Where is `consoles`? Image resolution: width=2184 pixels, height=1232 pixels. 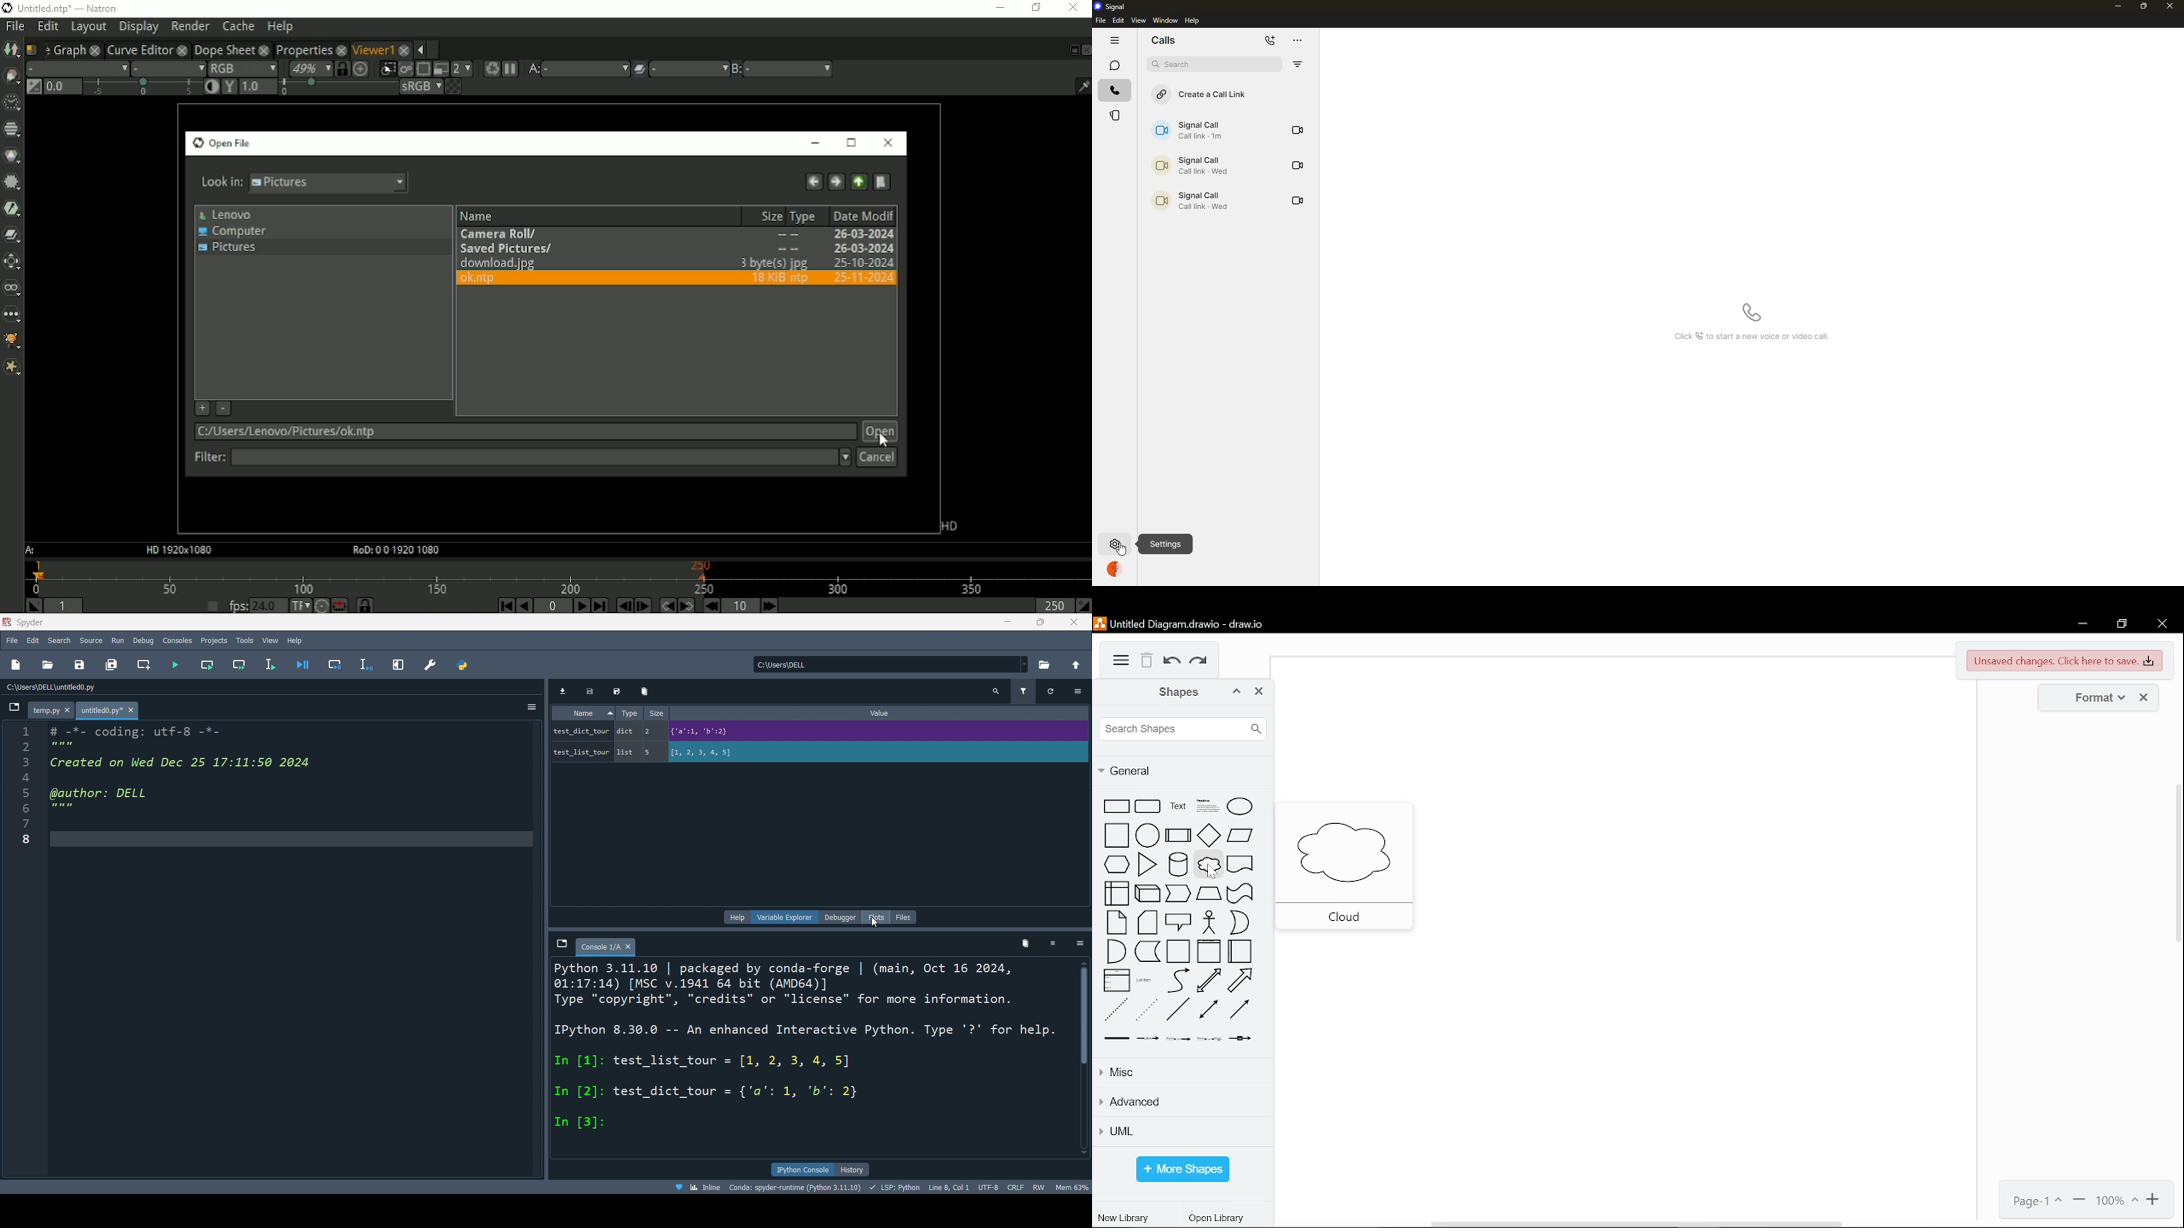
consoles is located at coordinates (177, 640).